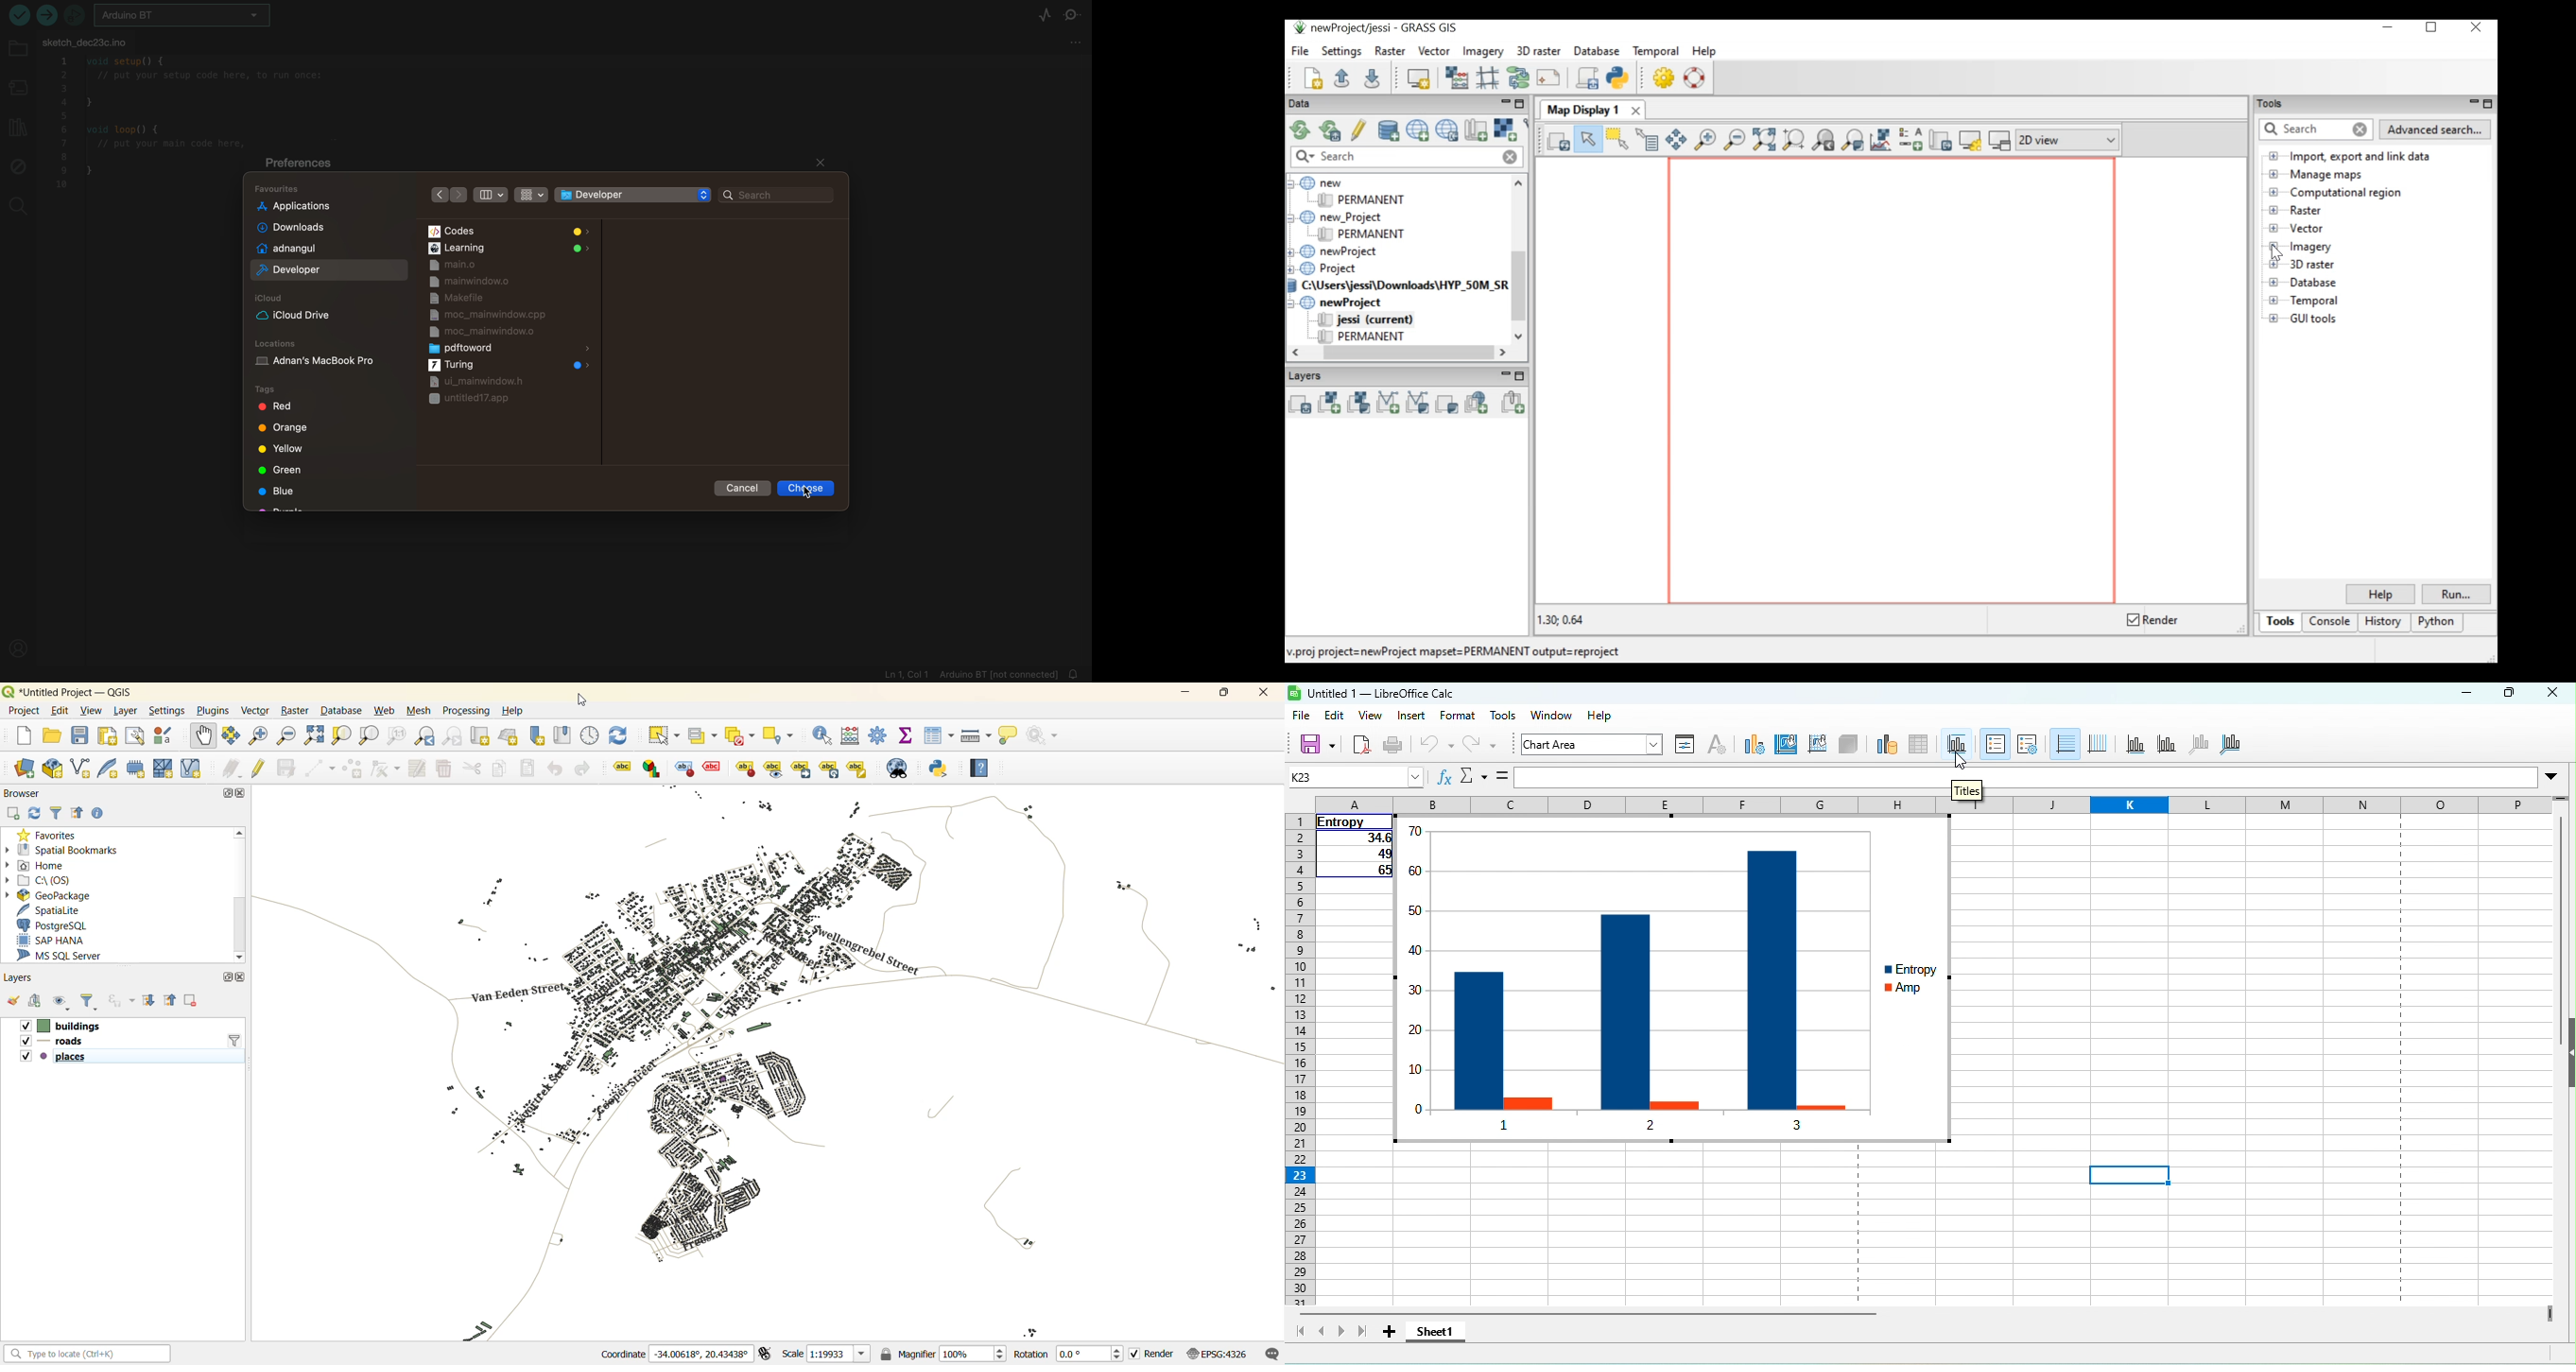  What do you see at coordinates (294, 268) in the screenshot?
I see `developer` at bounding box center [294, 268].